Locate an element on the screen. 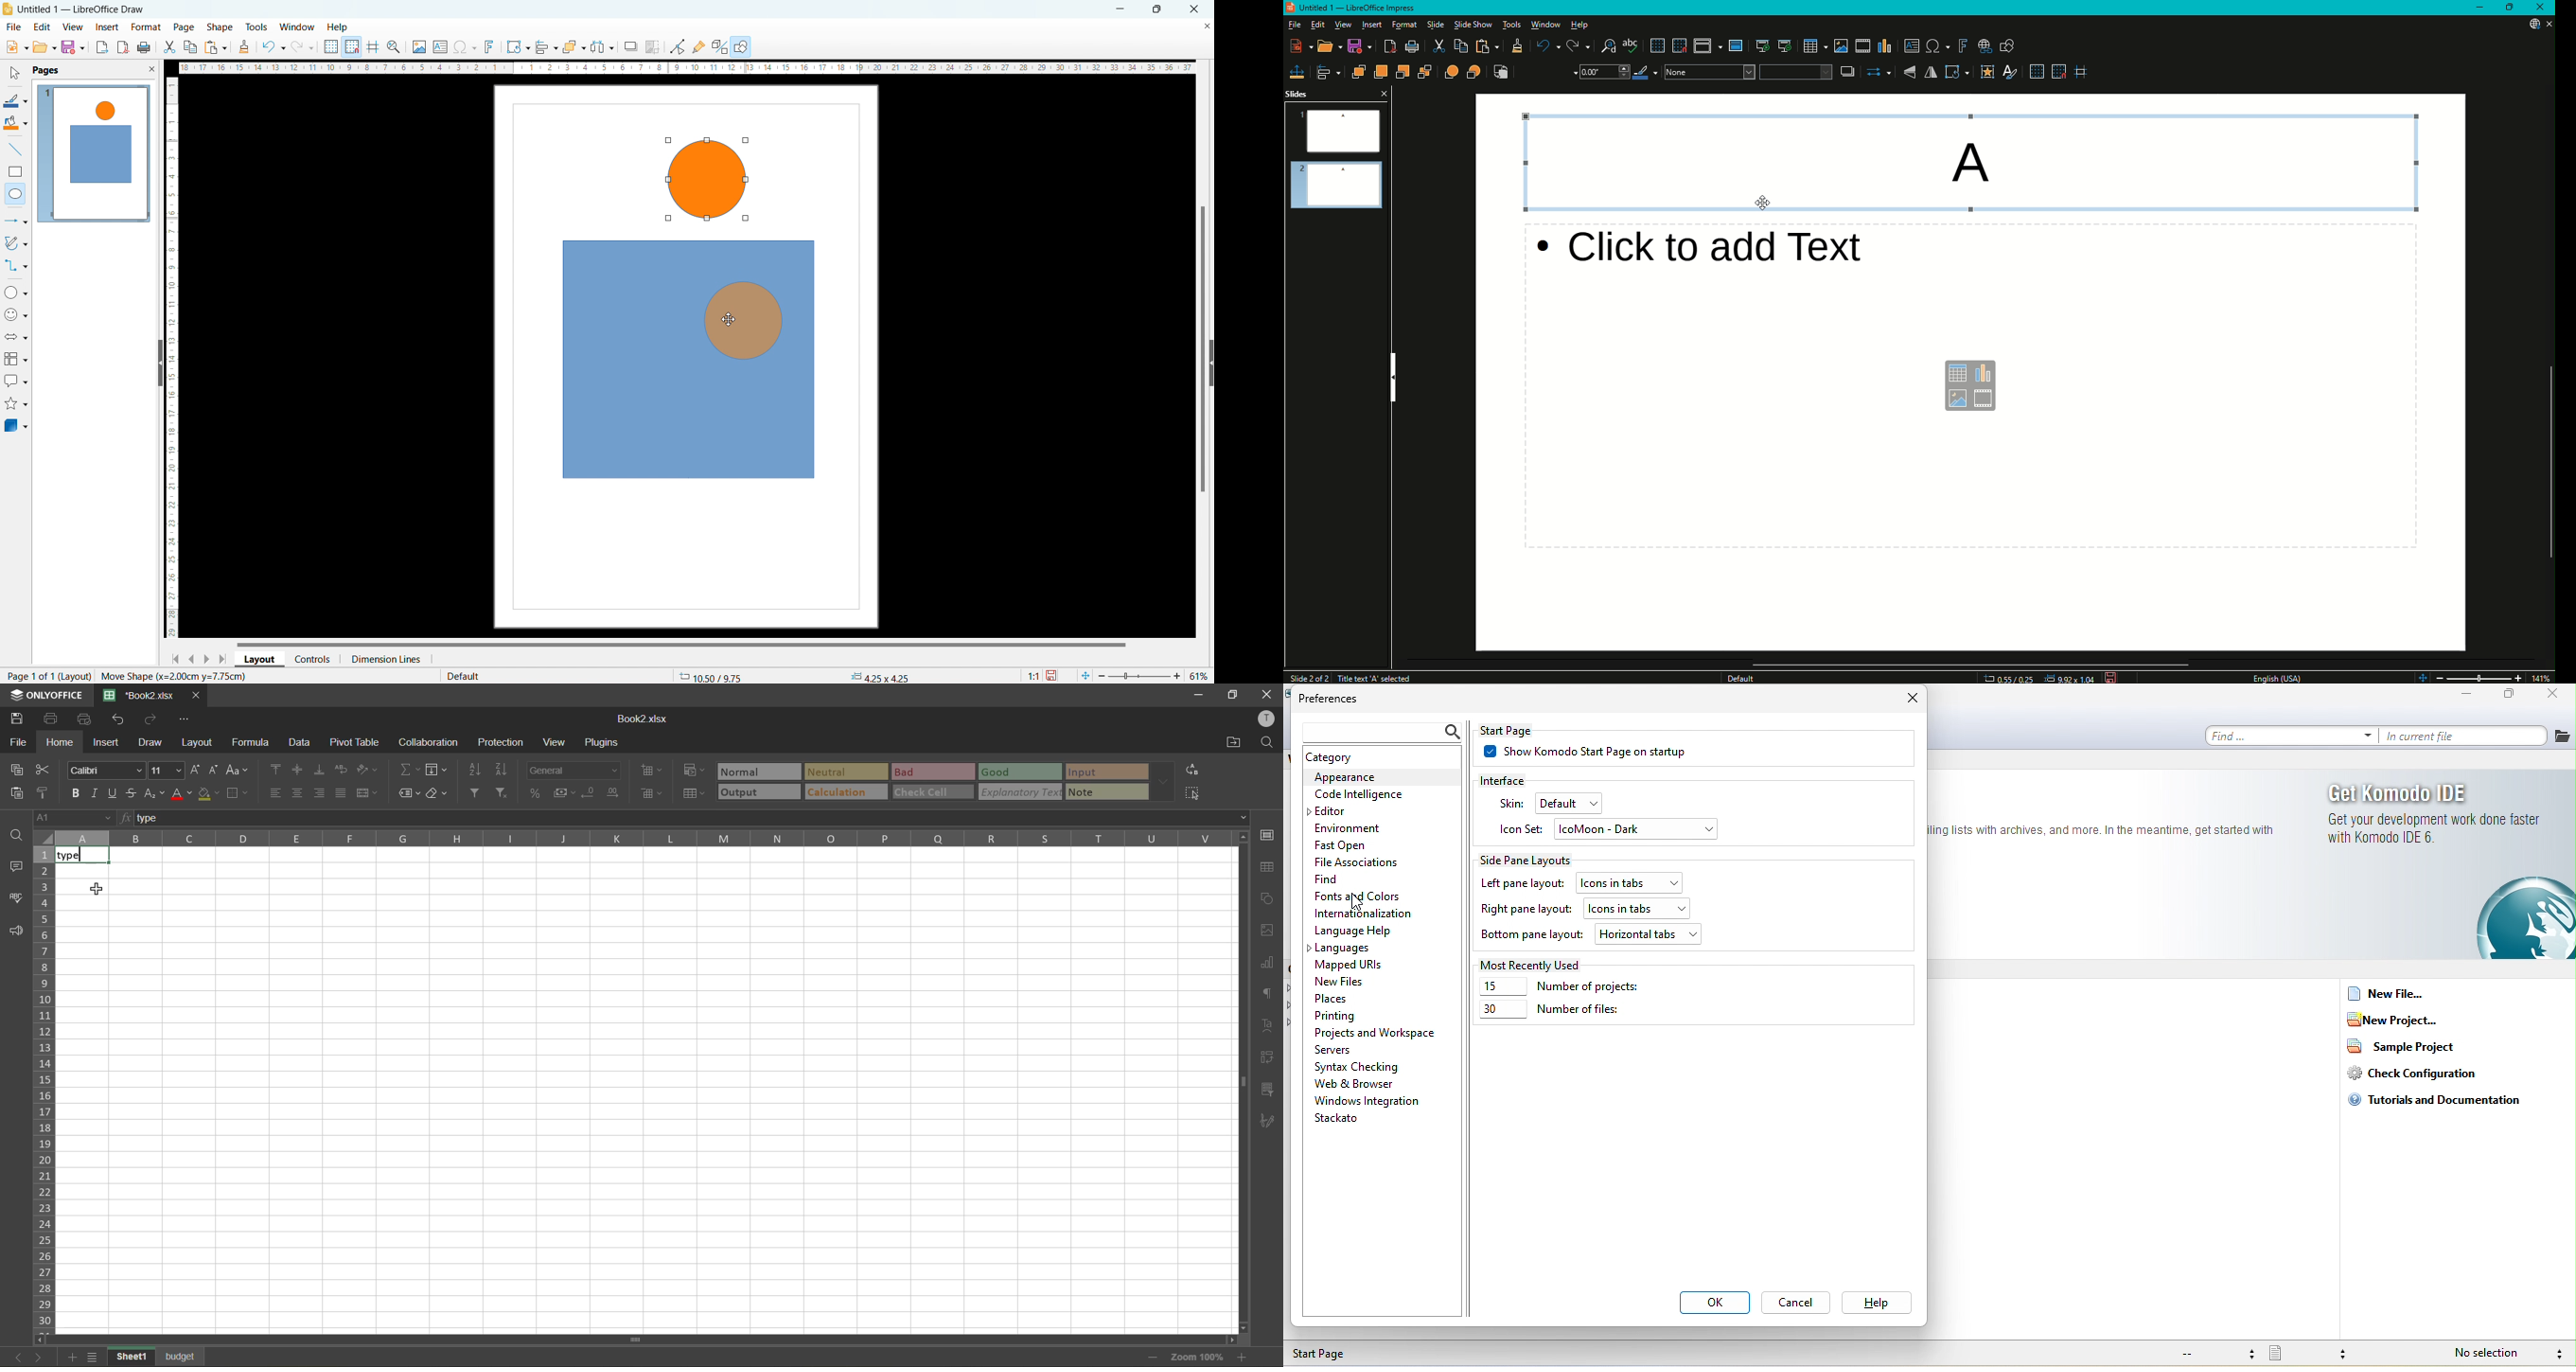  dimension changed is located at coordinates (879, 676).